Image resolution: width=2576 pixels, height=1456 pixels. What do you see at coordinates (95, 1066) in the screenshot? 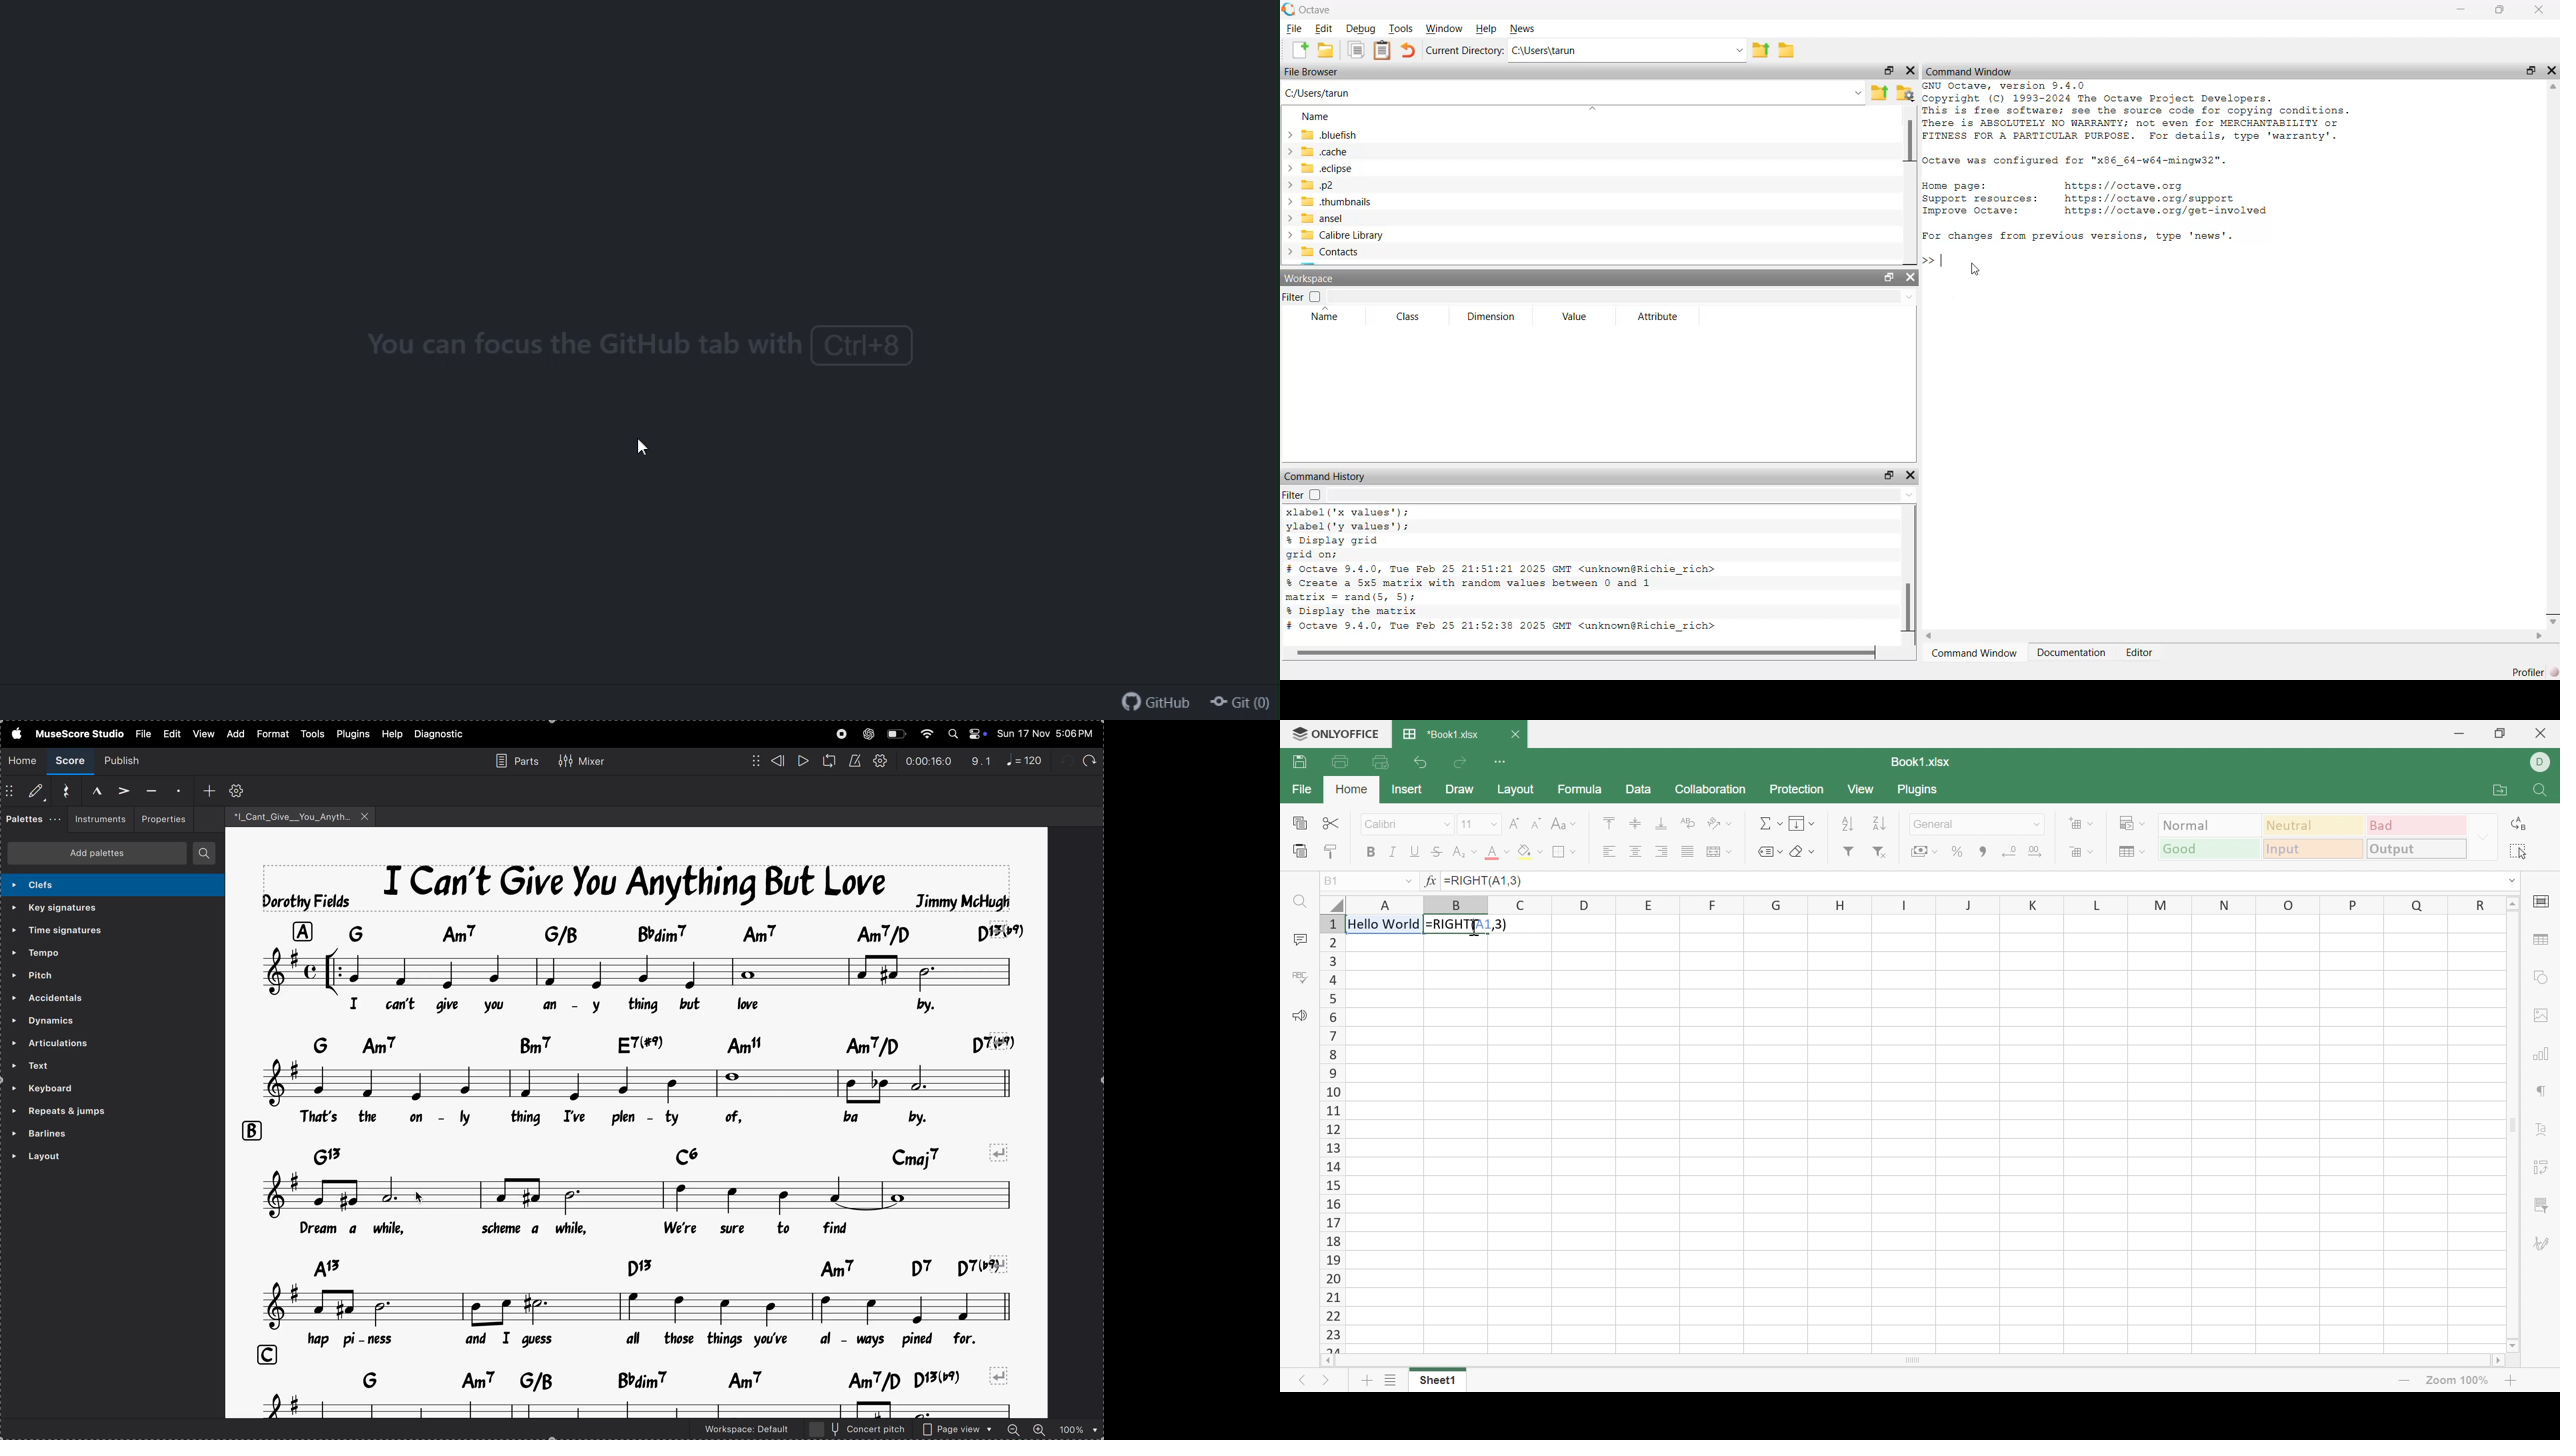
I see `text` at bounding box center [95, 1066].